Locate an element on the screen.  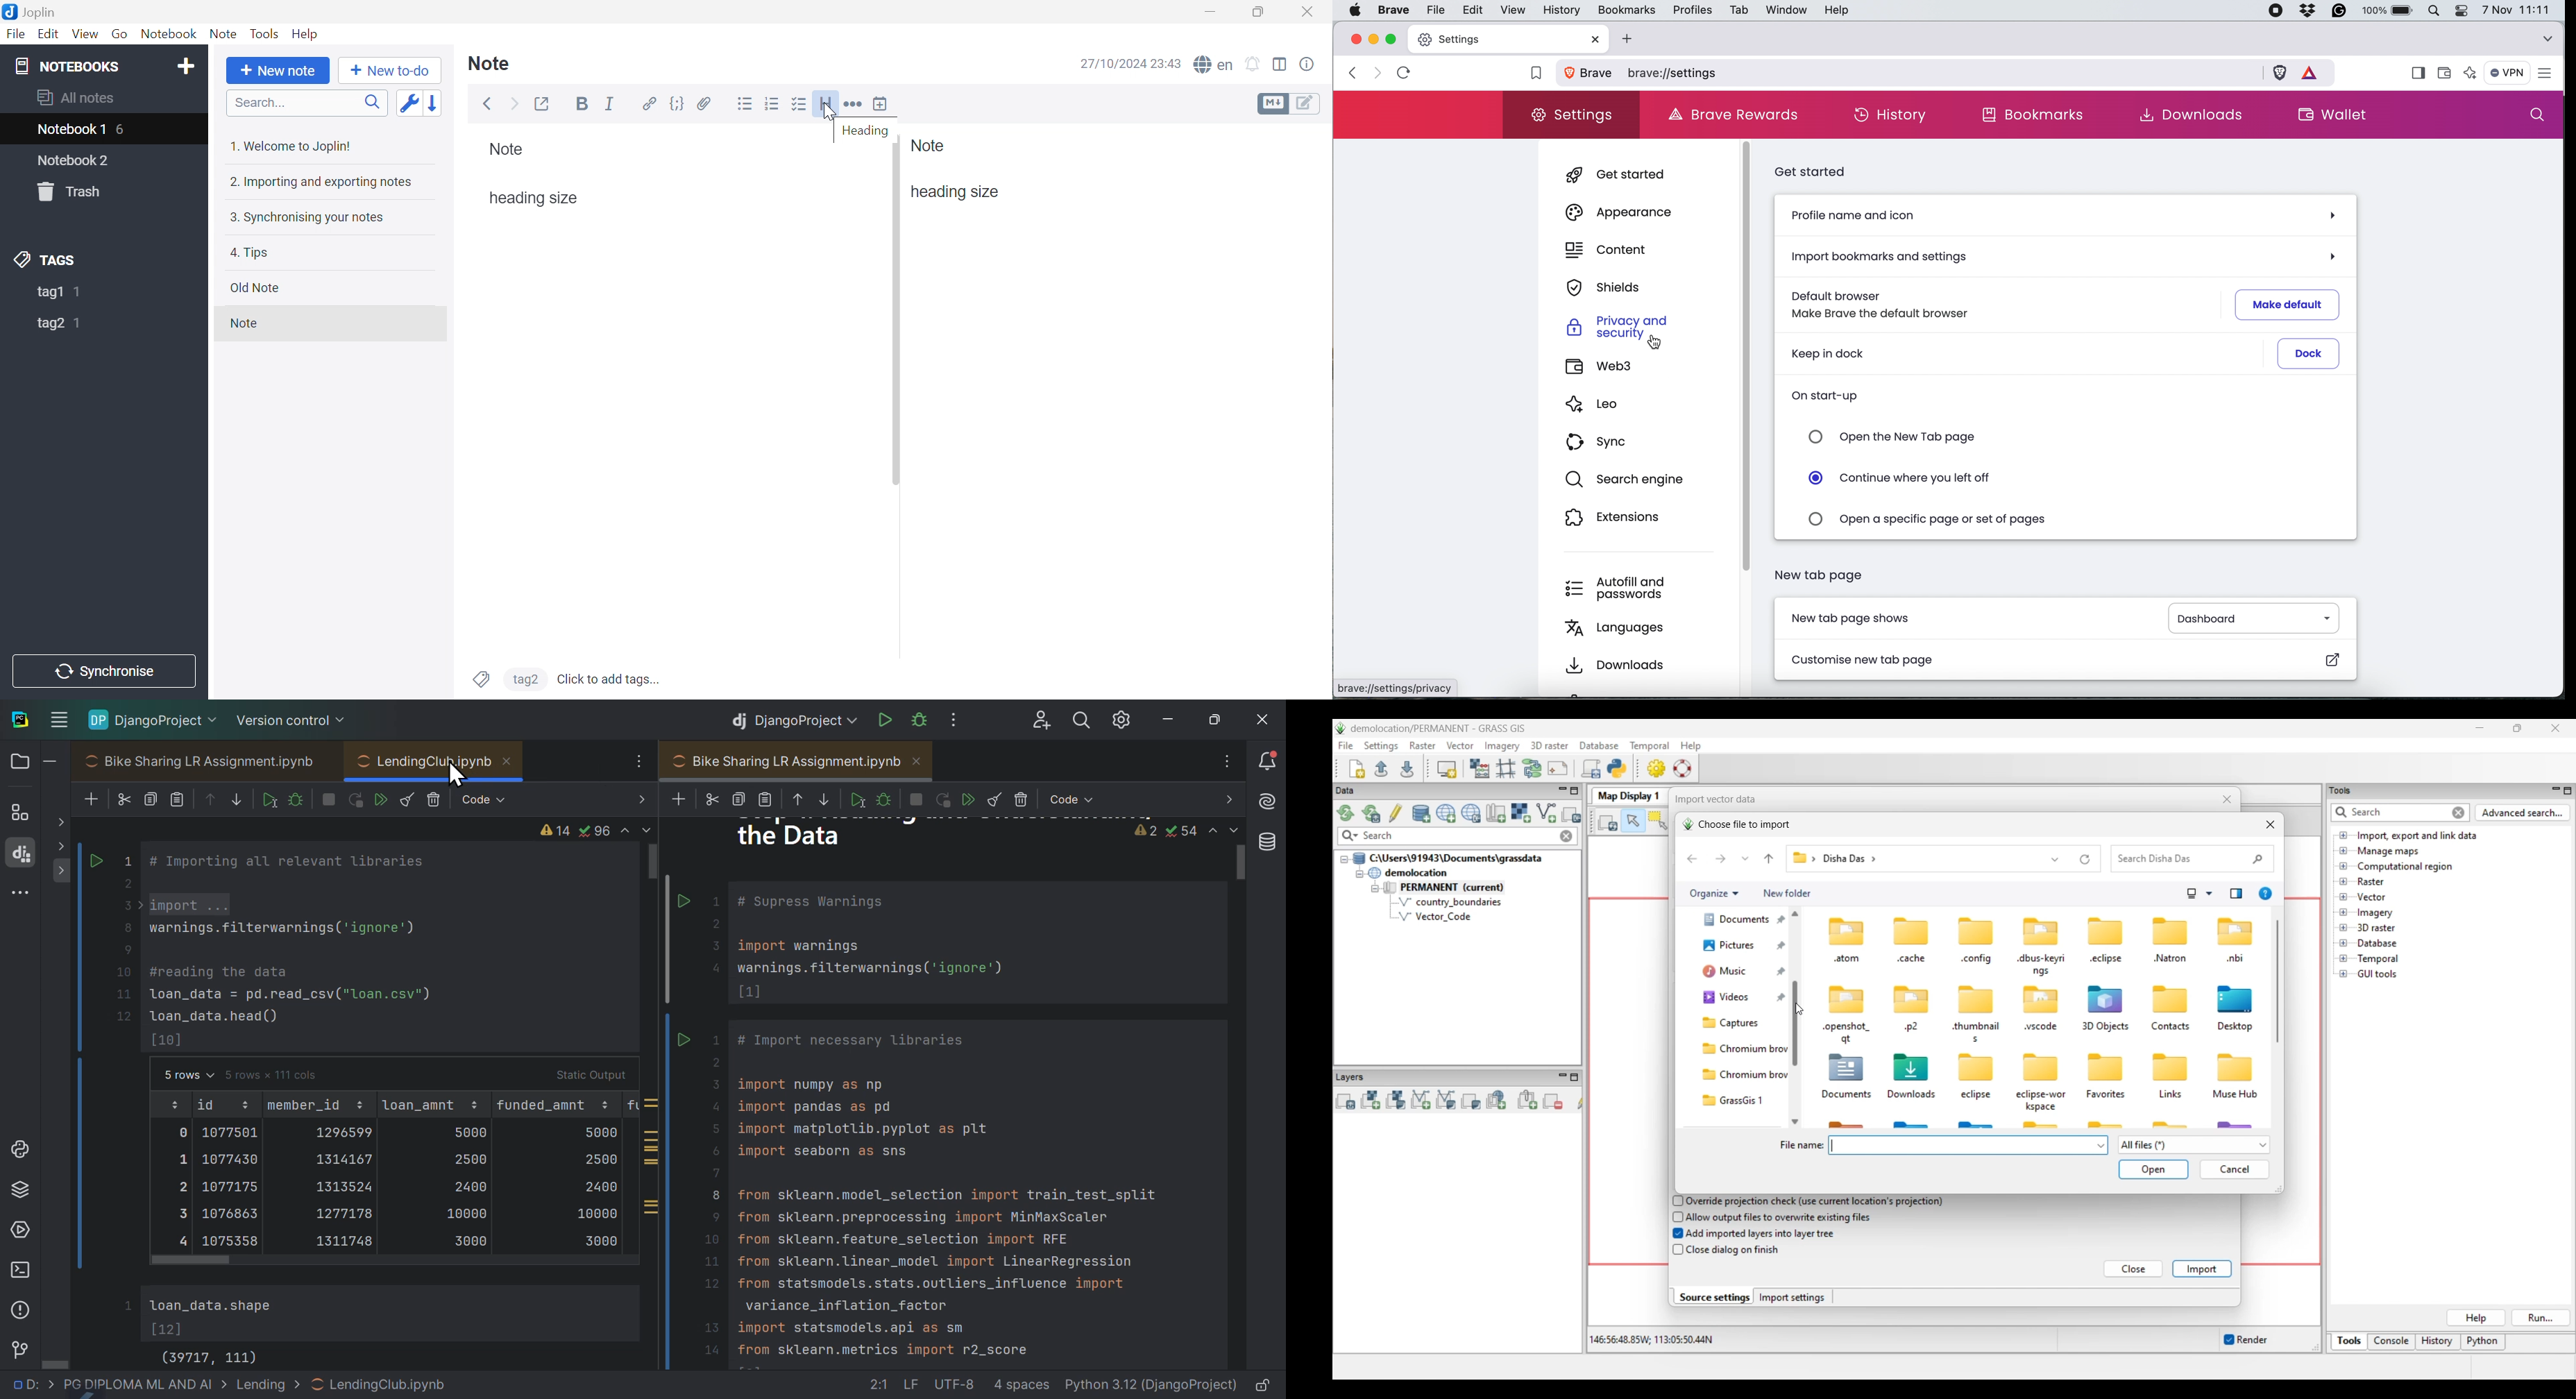
Trash is located at coordinates (67, 190).